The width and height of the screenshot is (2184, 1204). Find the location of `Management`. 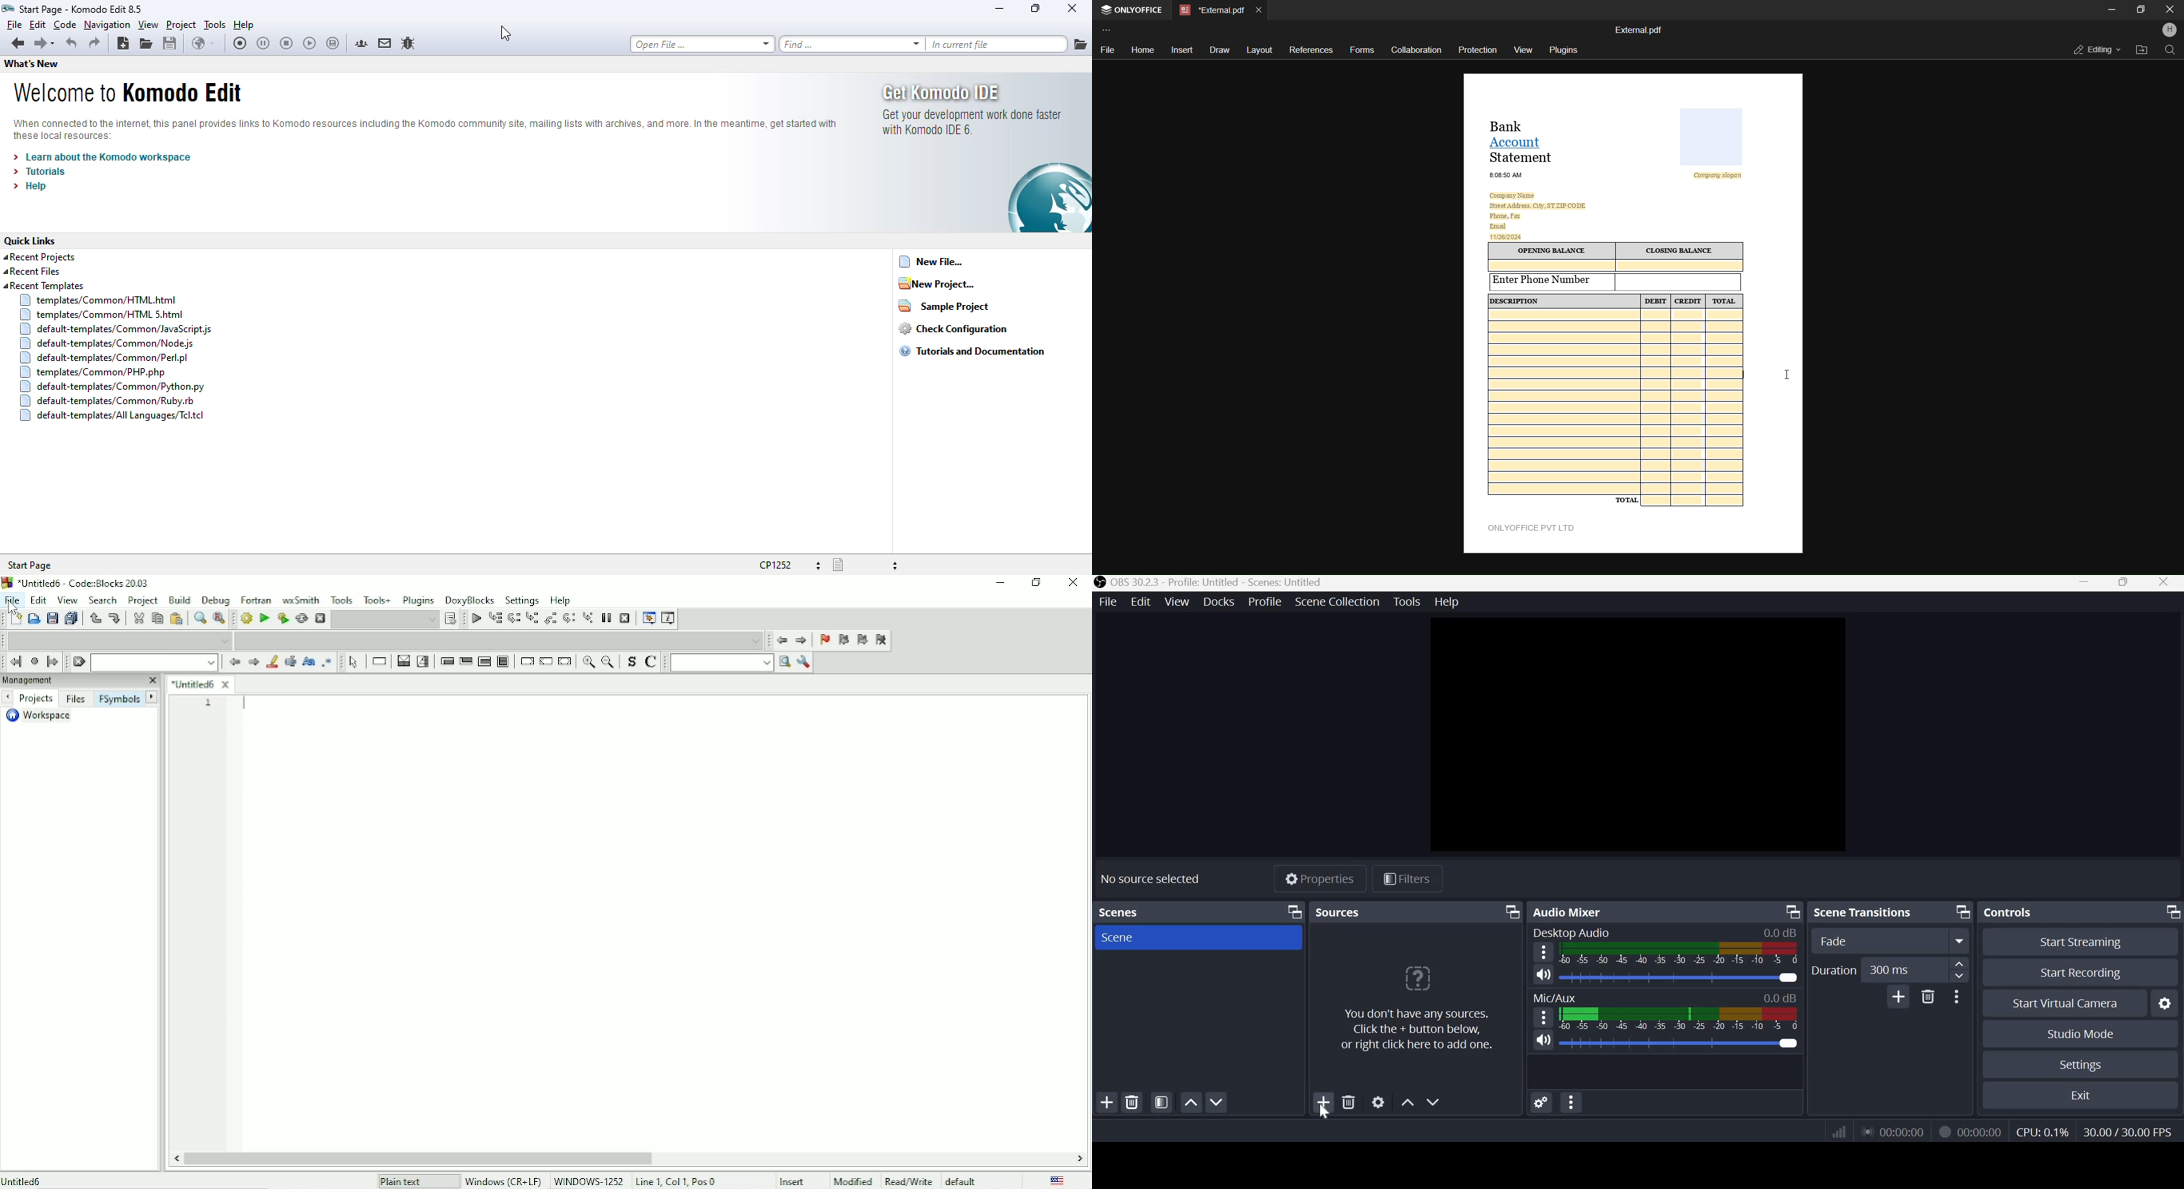

Management is located at coordinates (80, 681).